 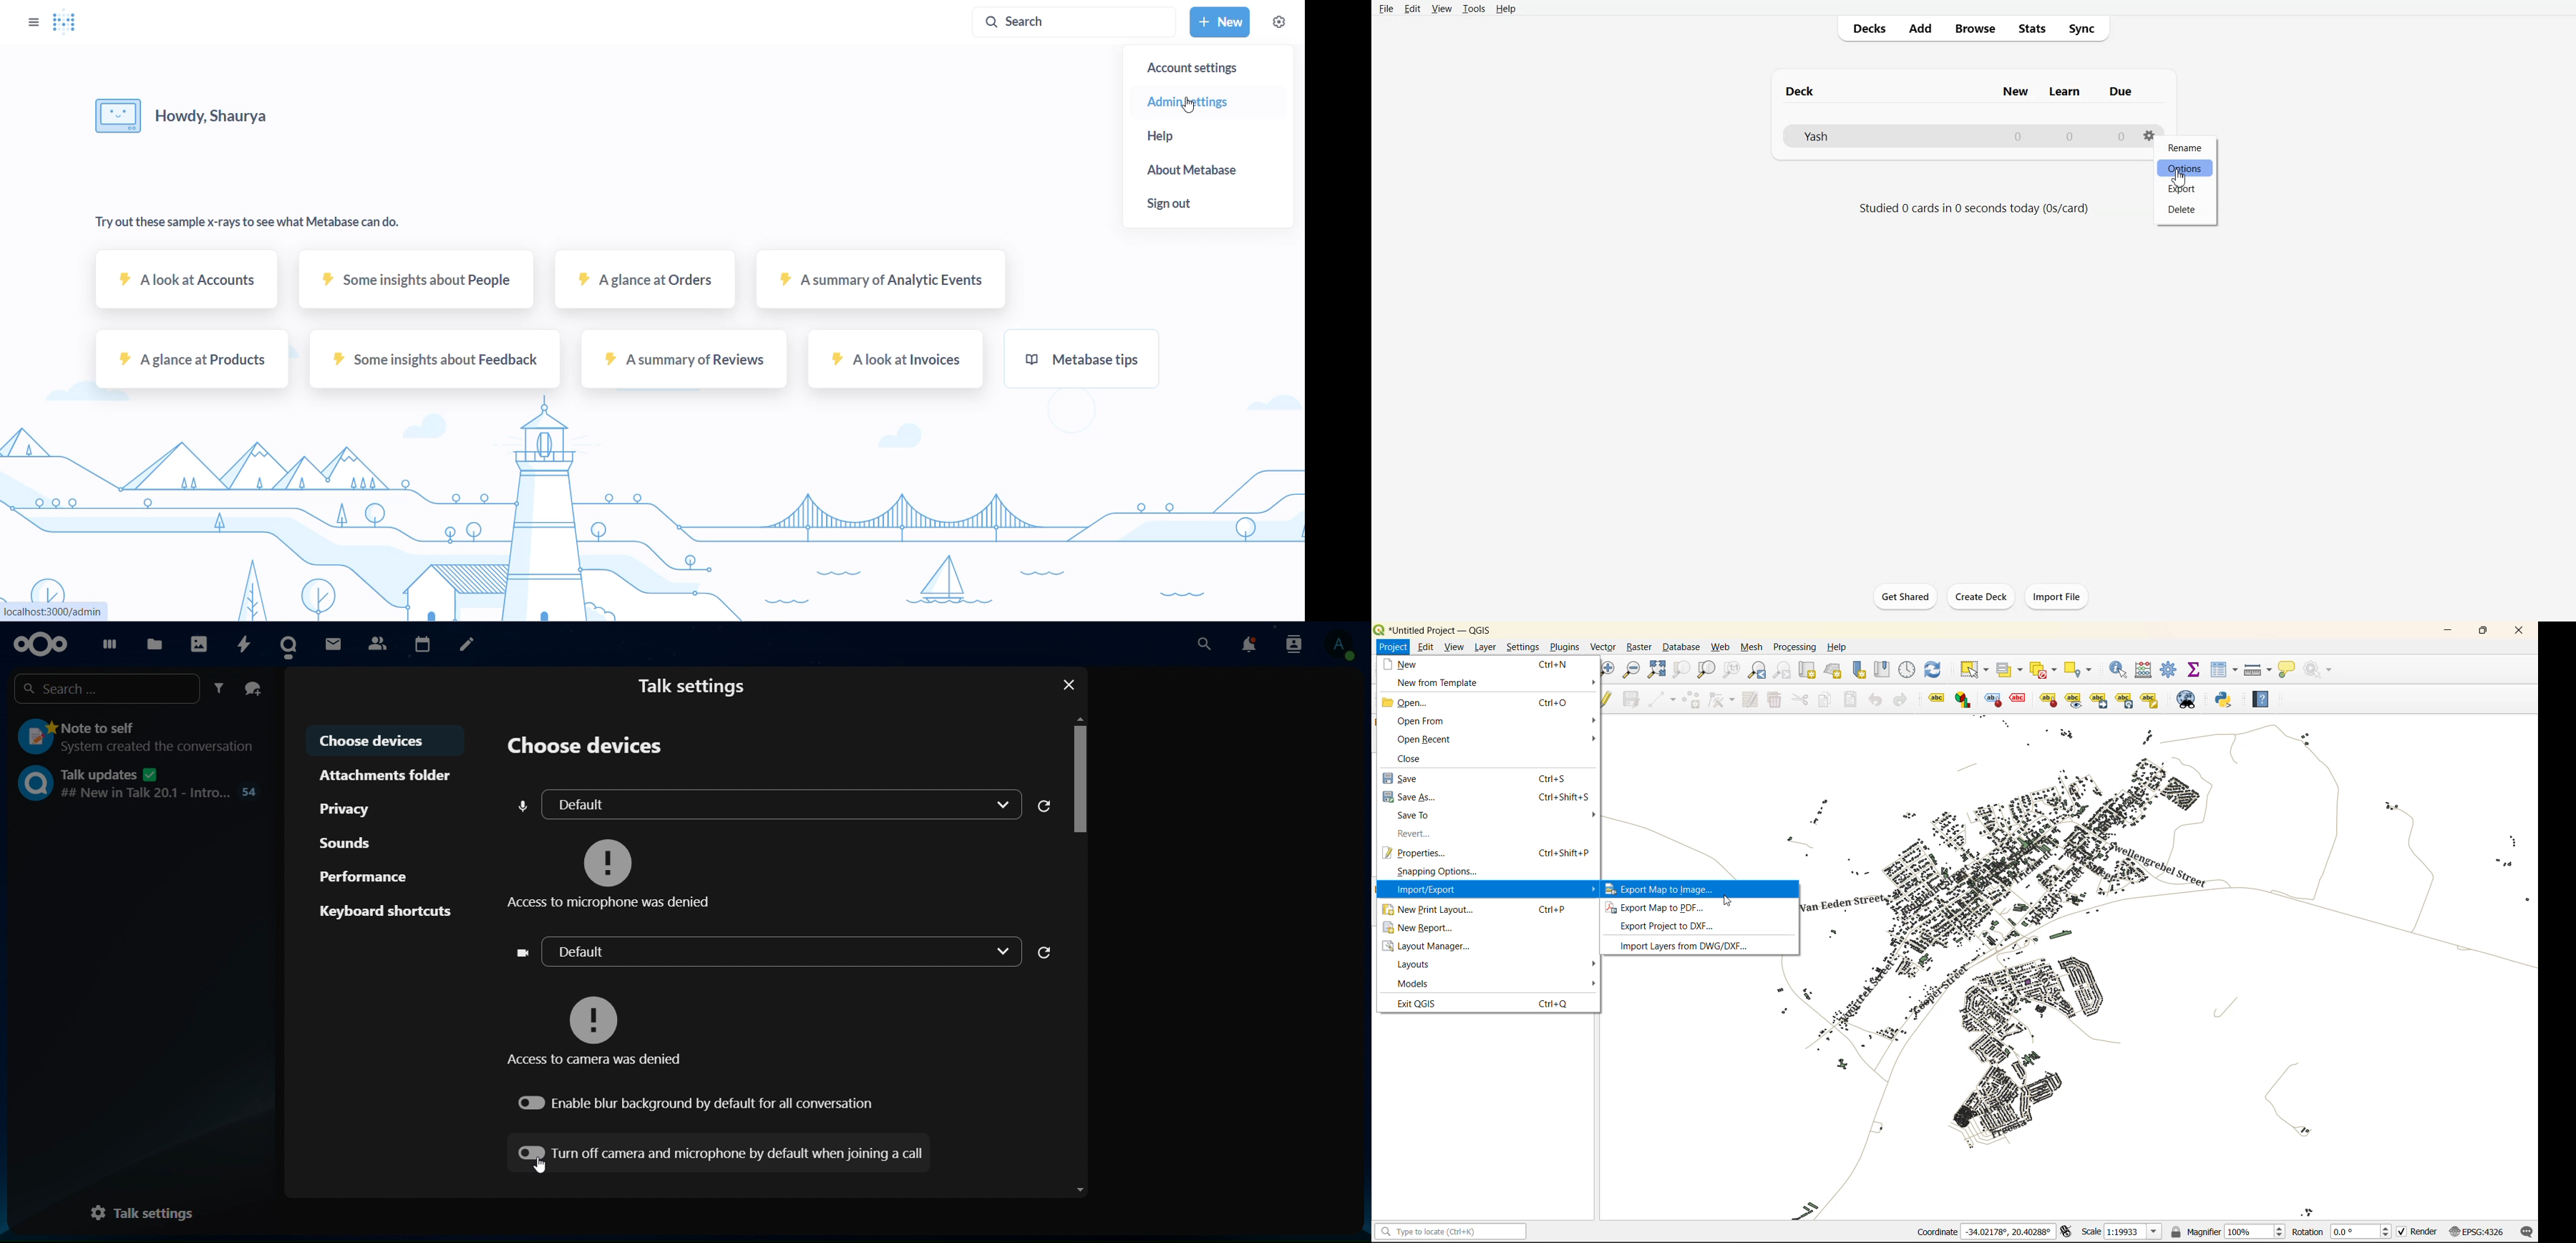 I want to click on refresh, so click(x=1050, y=953).